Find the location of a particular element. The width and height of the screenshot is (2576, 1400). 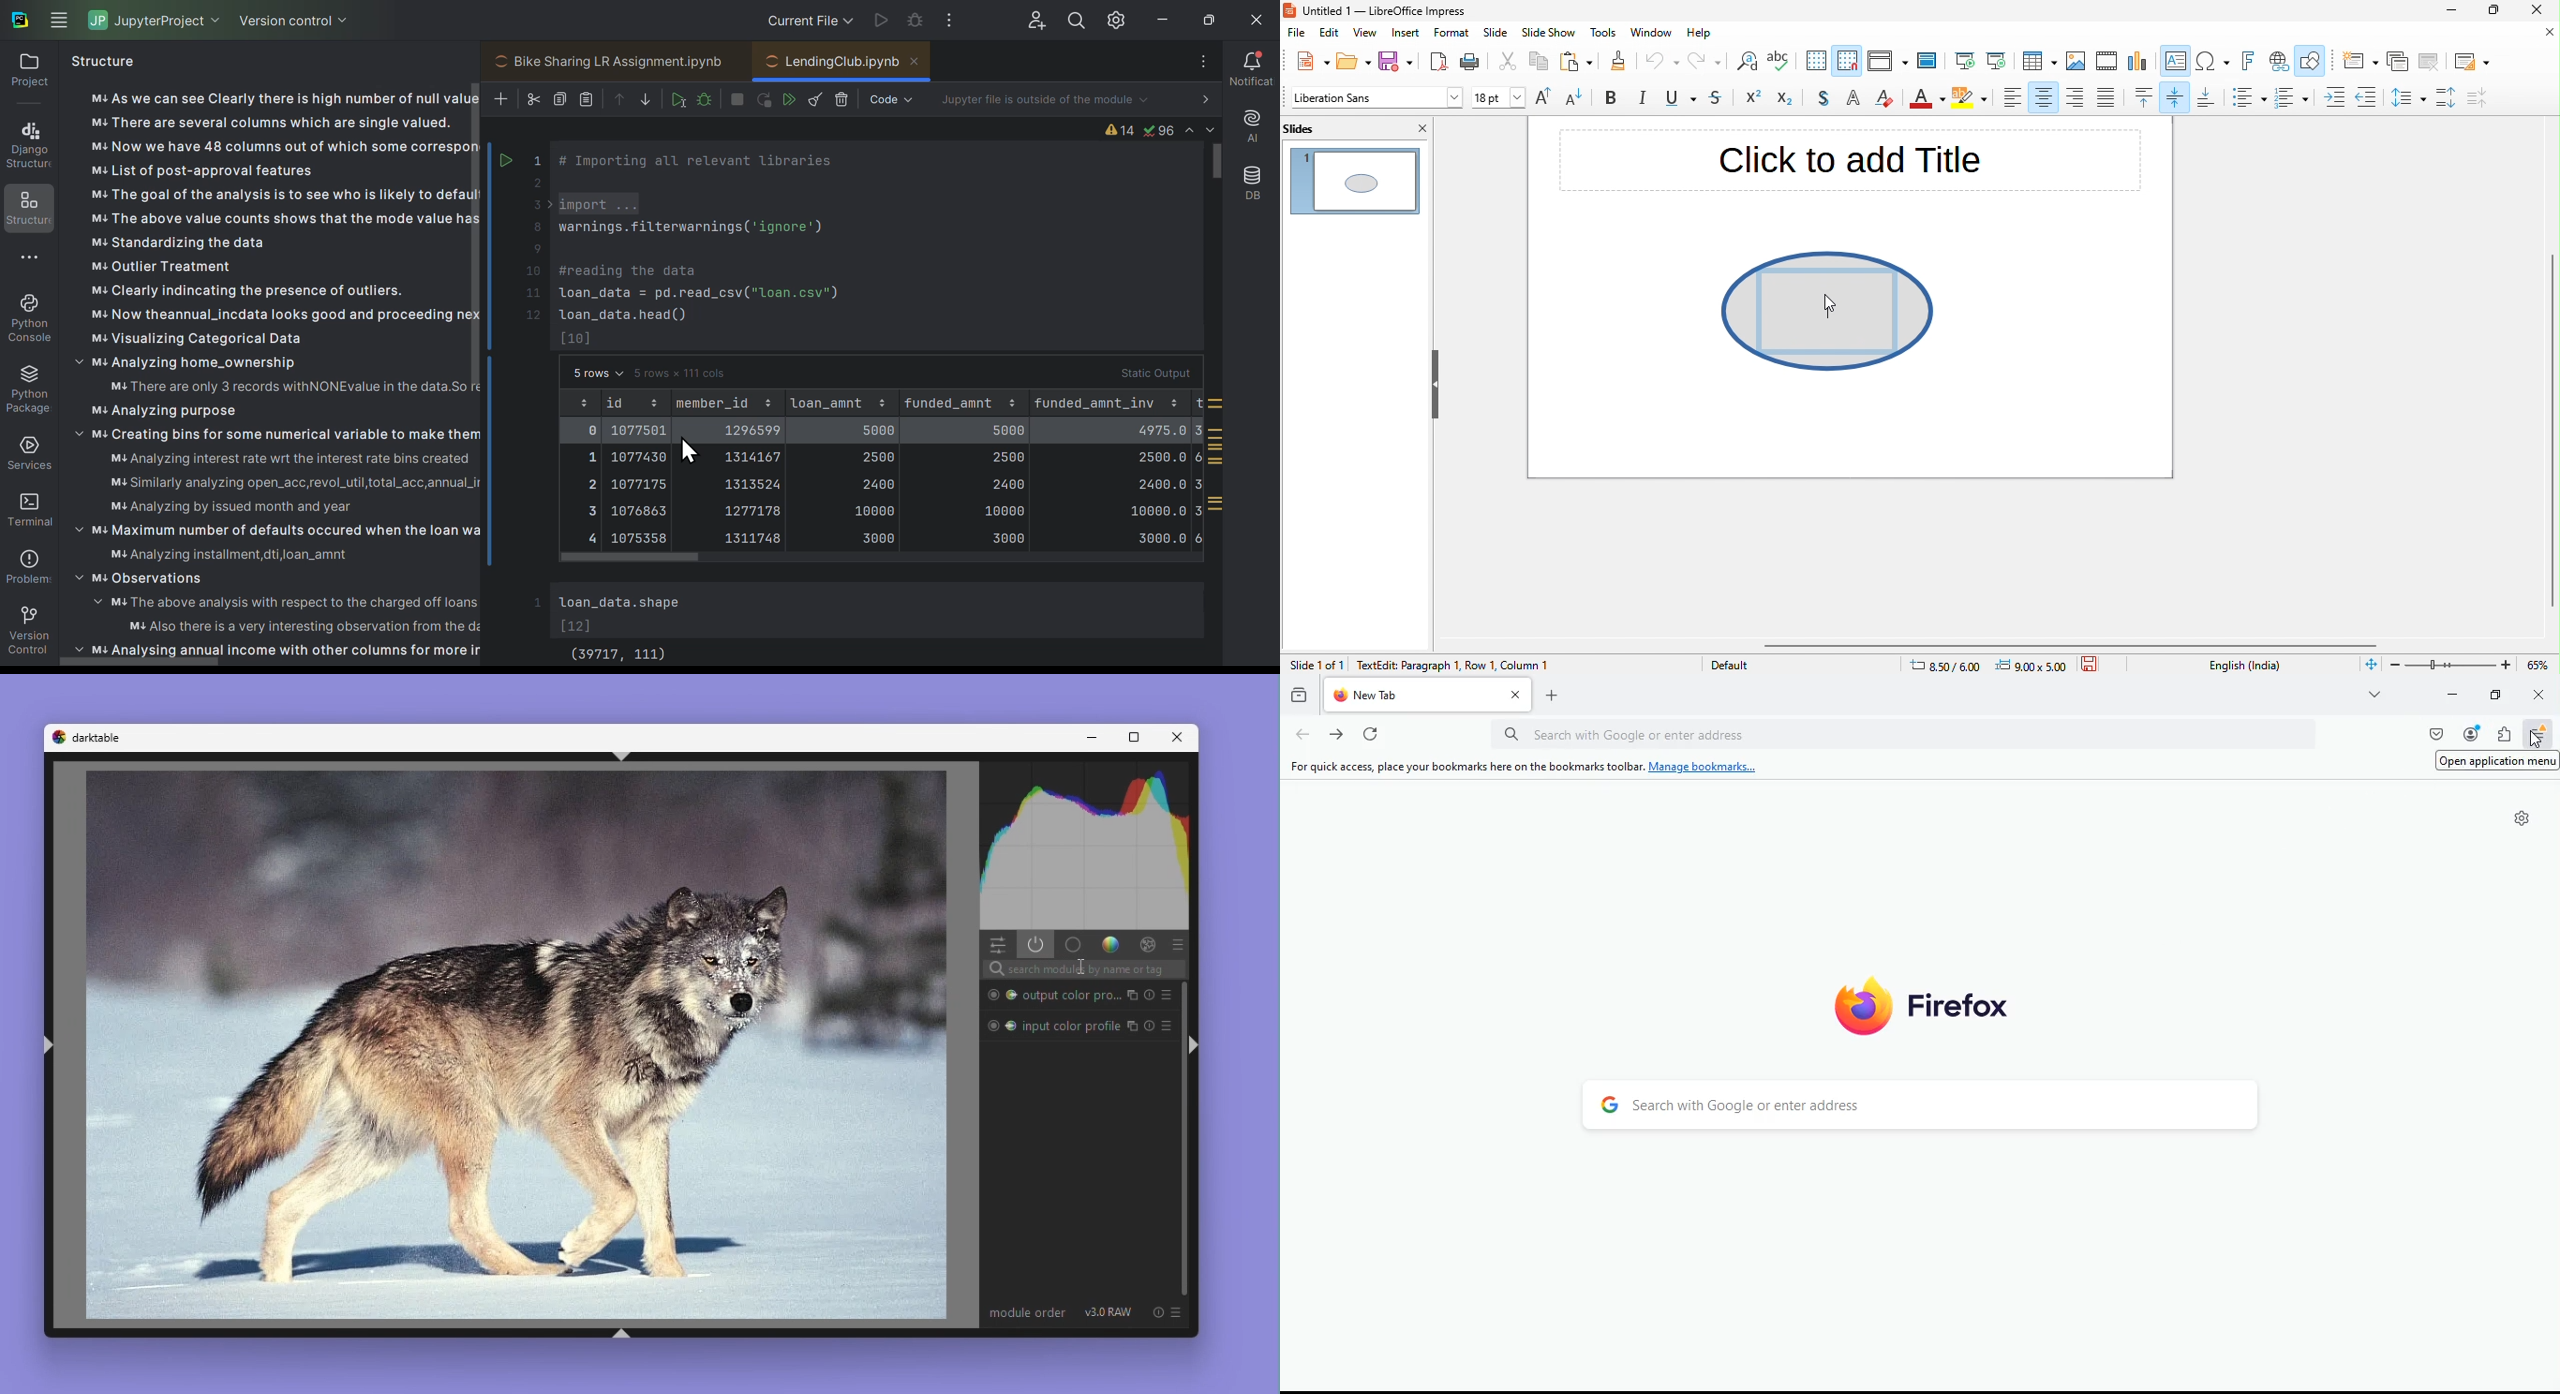

refresh is located at coordinates (1373, 735).